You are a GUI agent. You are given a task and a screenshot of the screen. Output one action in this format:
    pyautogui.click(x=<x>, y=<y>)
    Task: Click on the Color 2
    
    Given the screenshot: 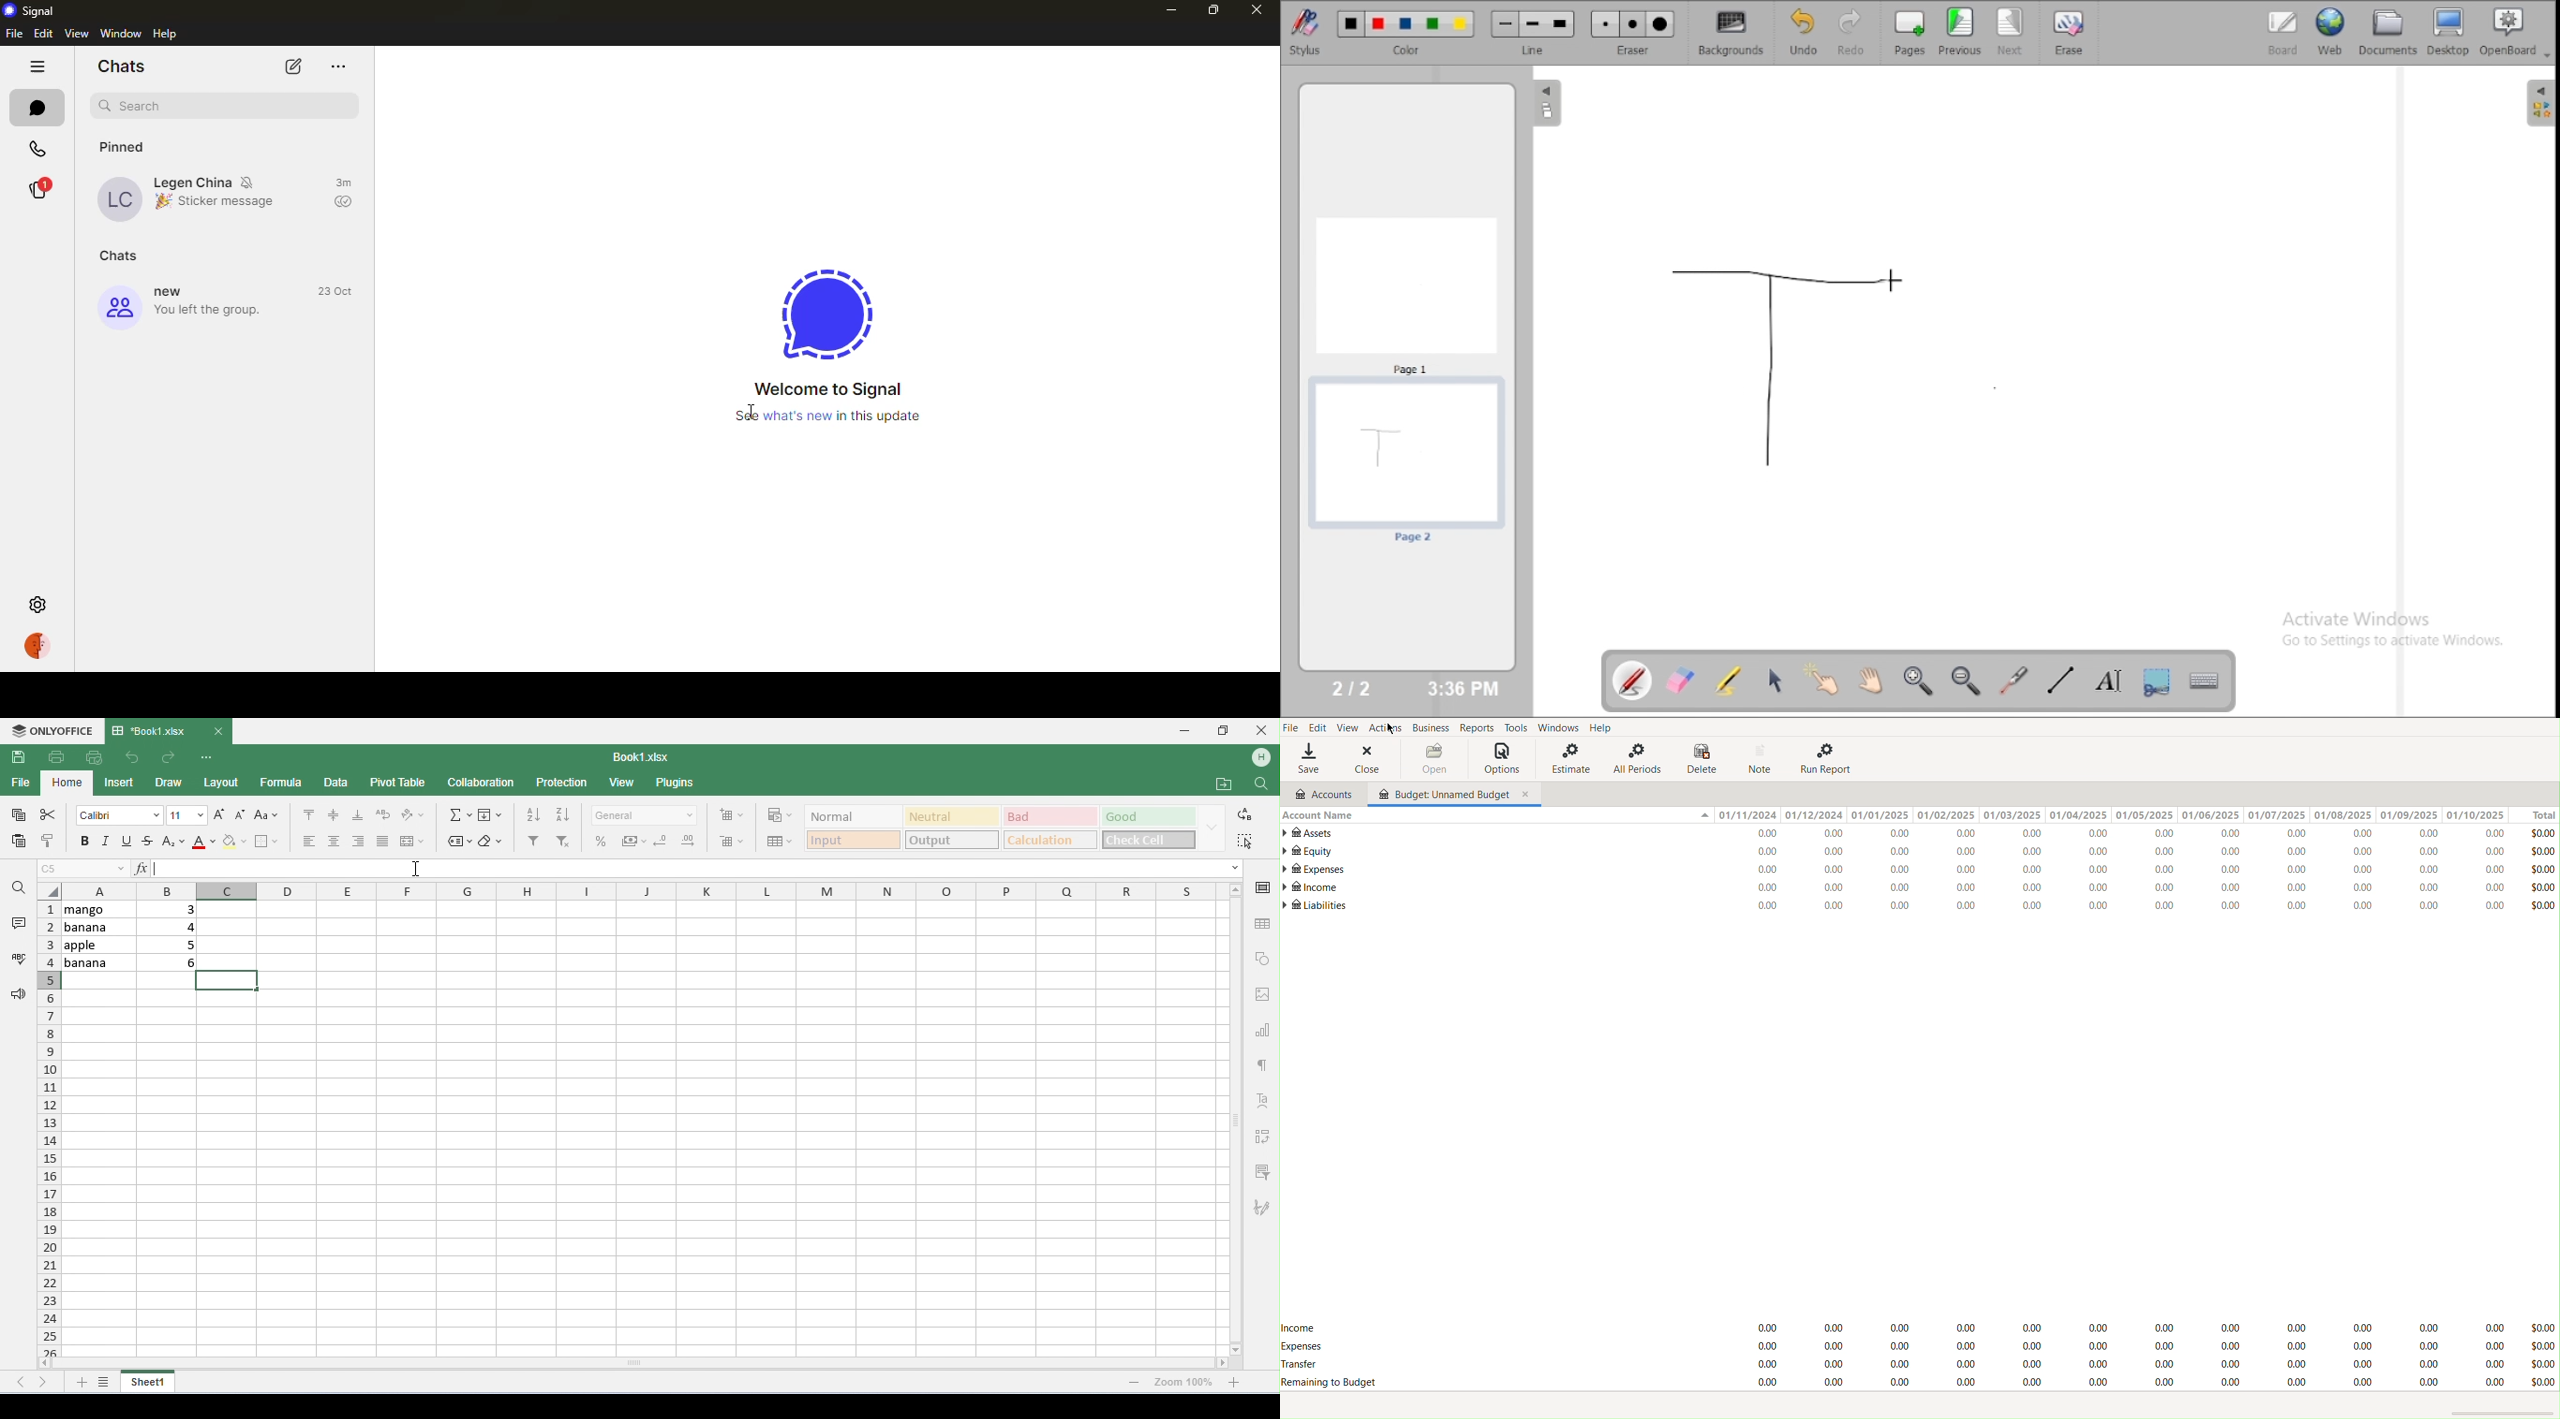 What is the action you would take?
    pyautogui.click(x=1379, y=25)
    